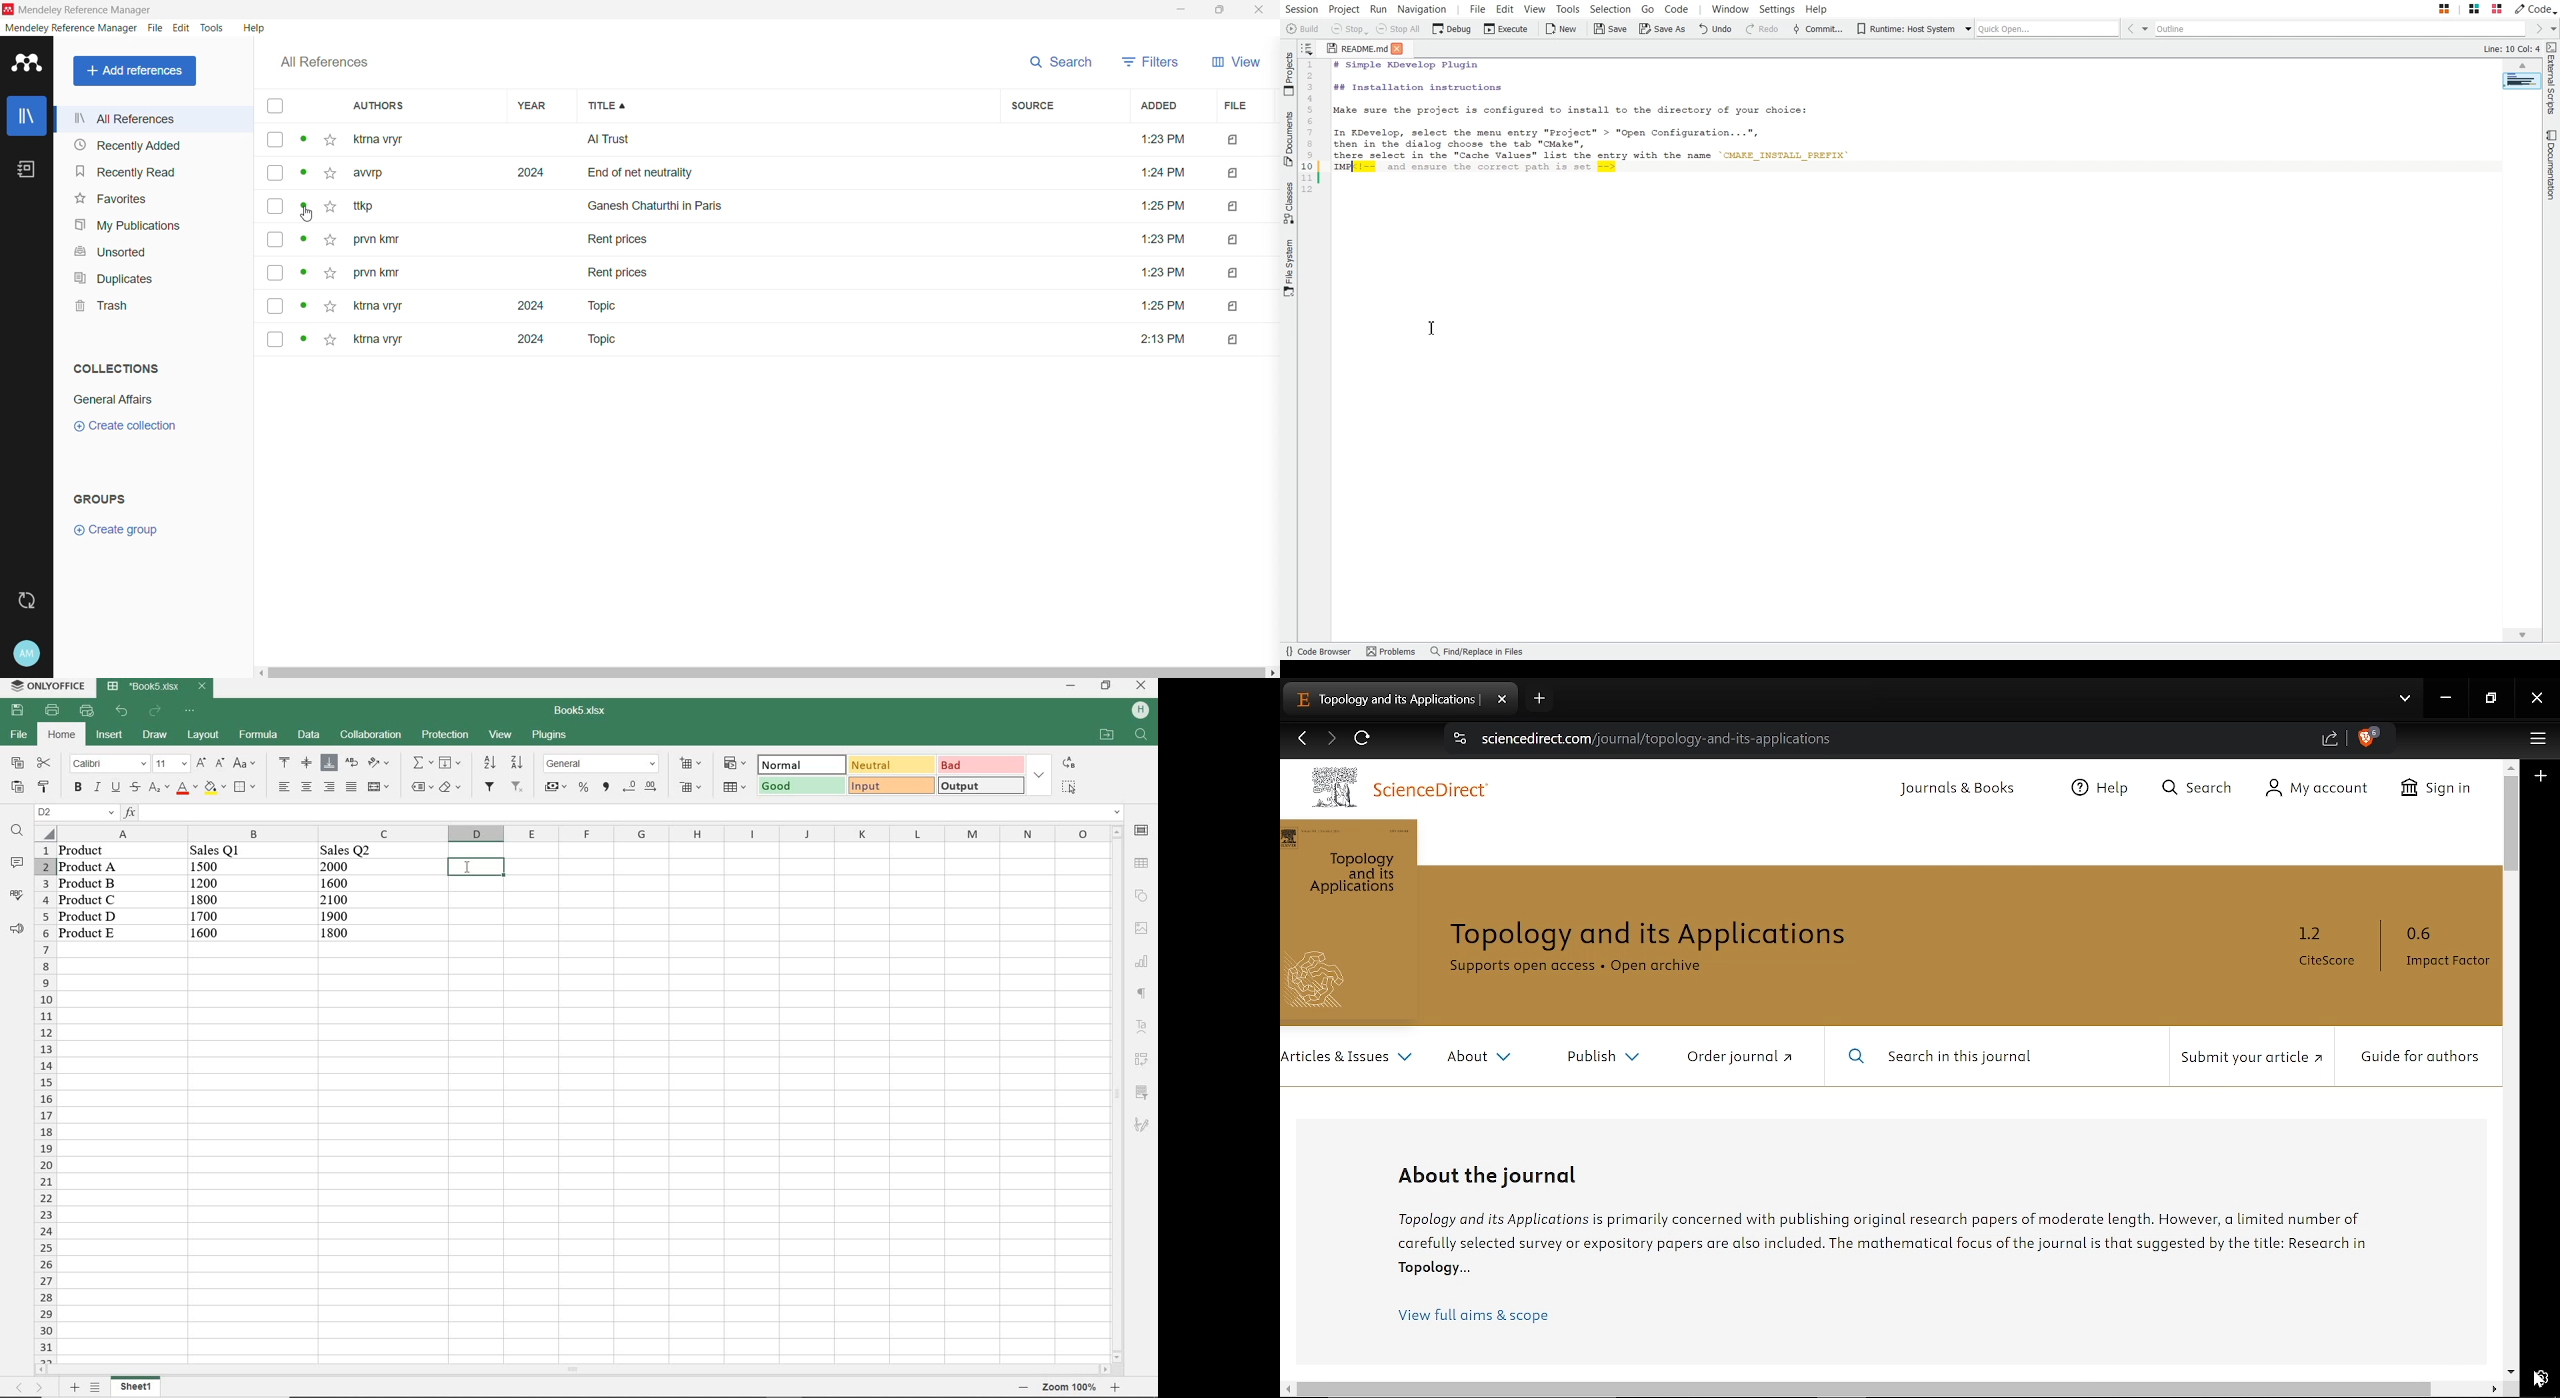  Describe the element at coordinates (1142, 1126) in the screenshot. I see `signature` at that location.